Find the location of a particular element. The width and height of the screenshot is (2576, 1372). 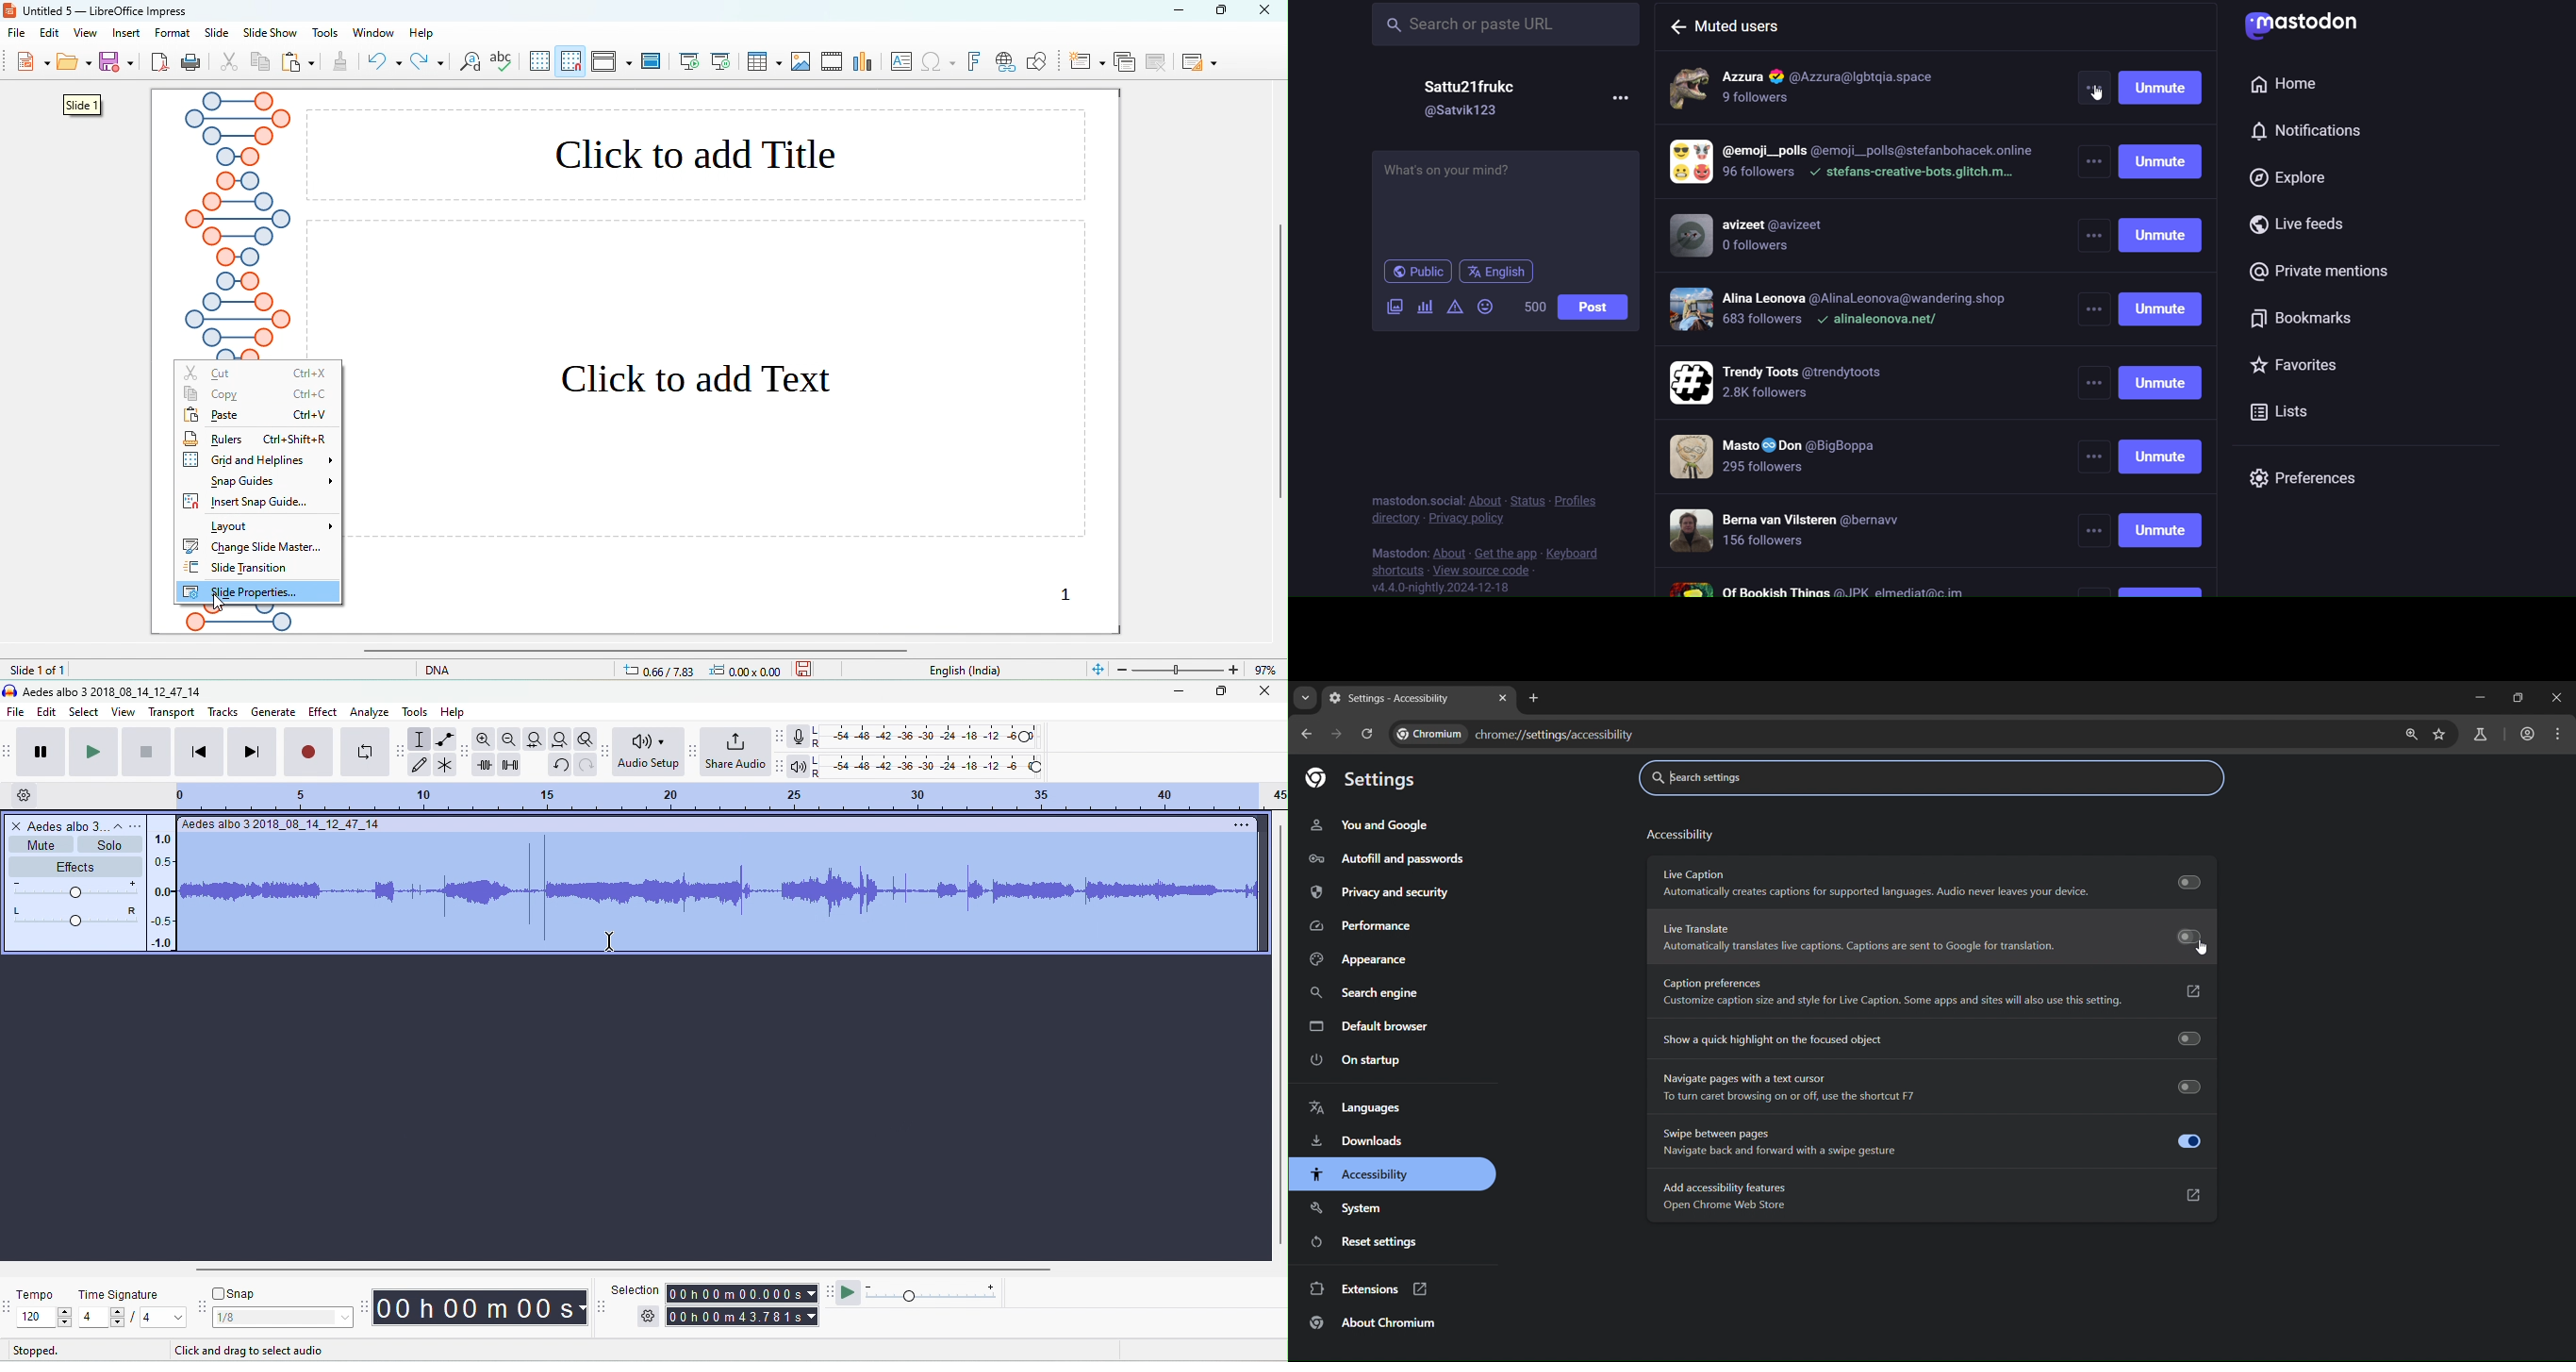

post is located at coordinates (1598, 307).